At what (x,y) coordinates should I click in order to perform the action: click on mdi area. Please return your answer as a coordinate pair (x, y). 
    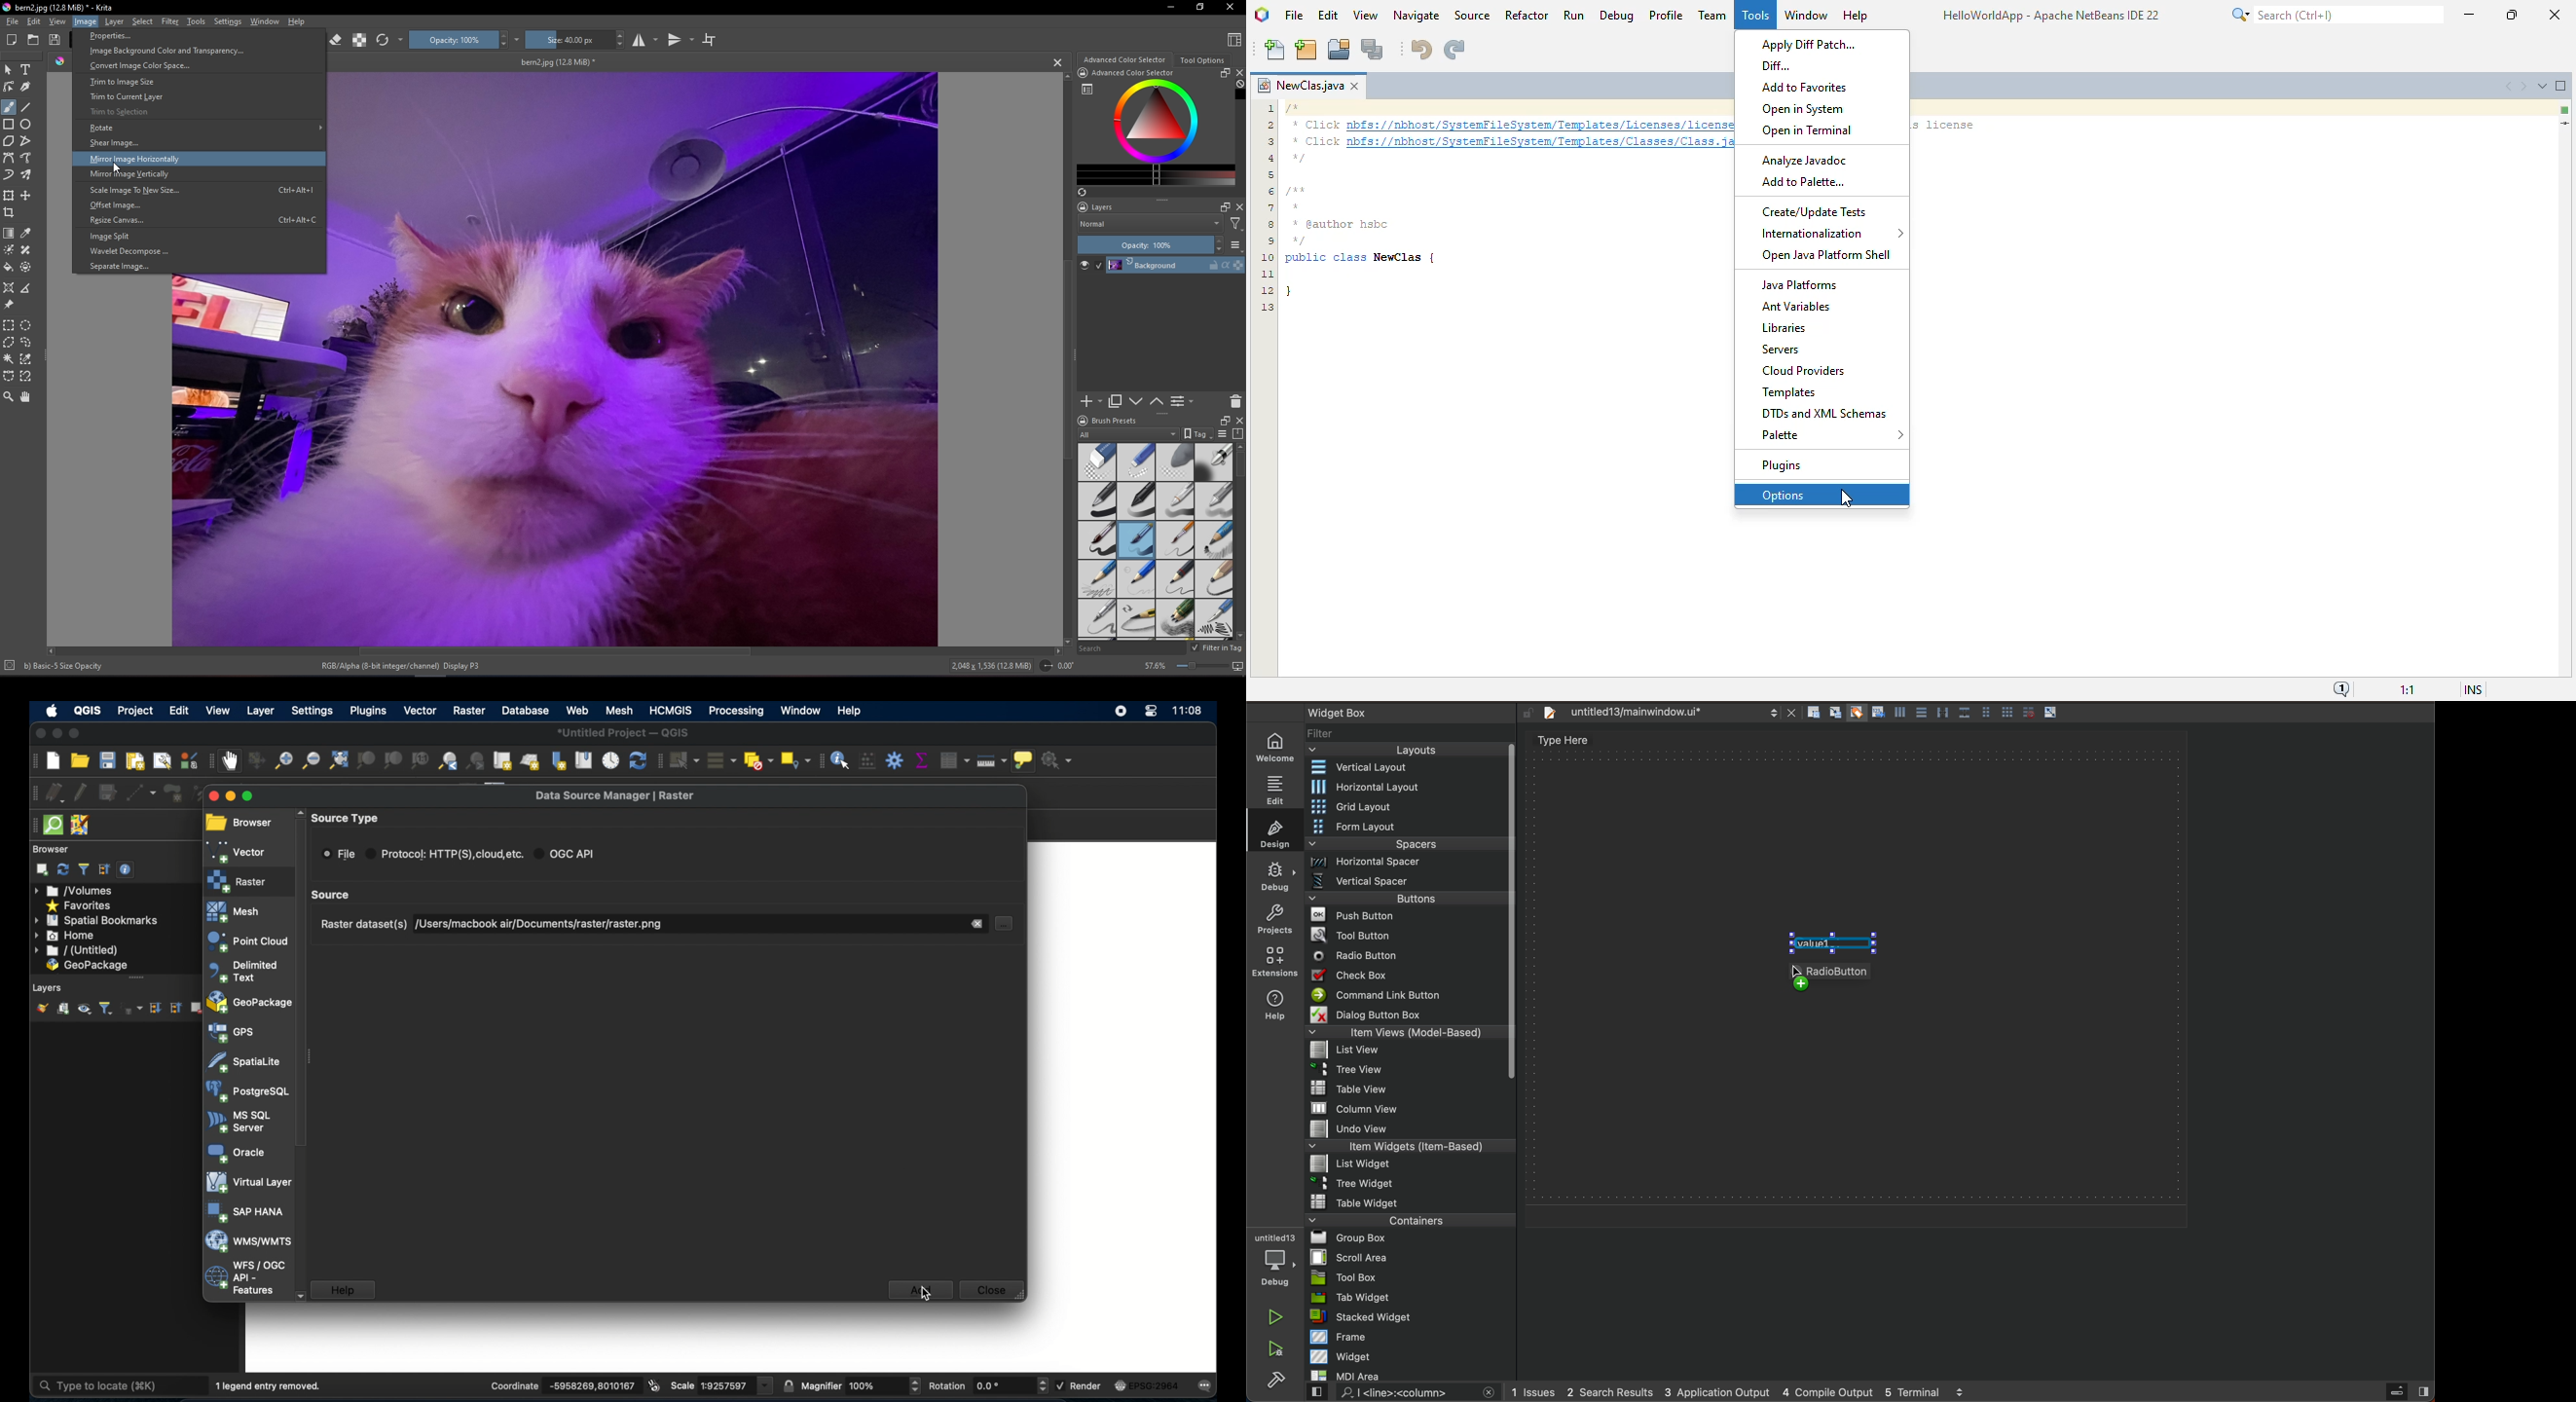
    Looking at the image, I should click on (1410, 1374).